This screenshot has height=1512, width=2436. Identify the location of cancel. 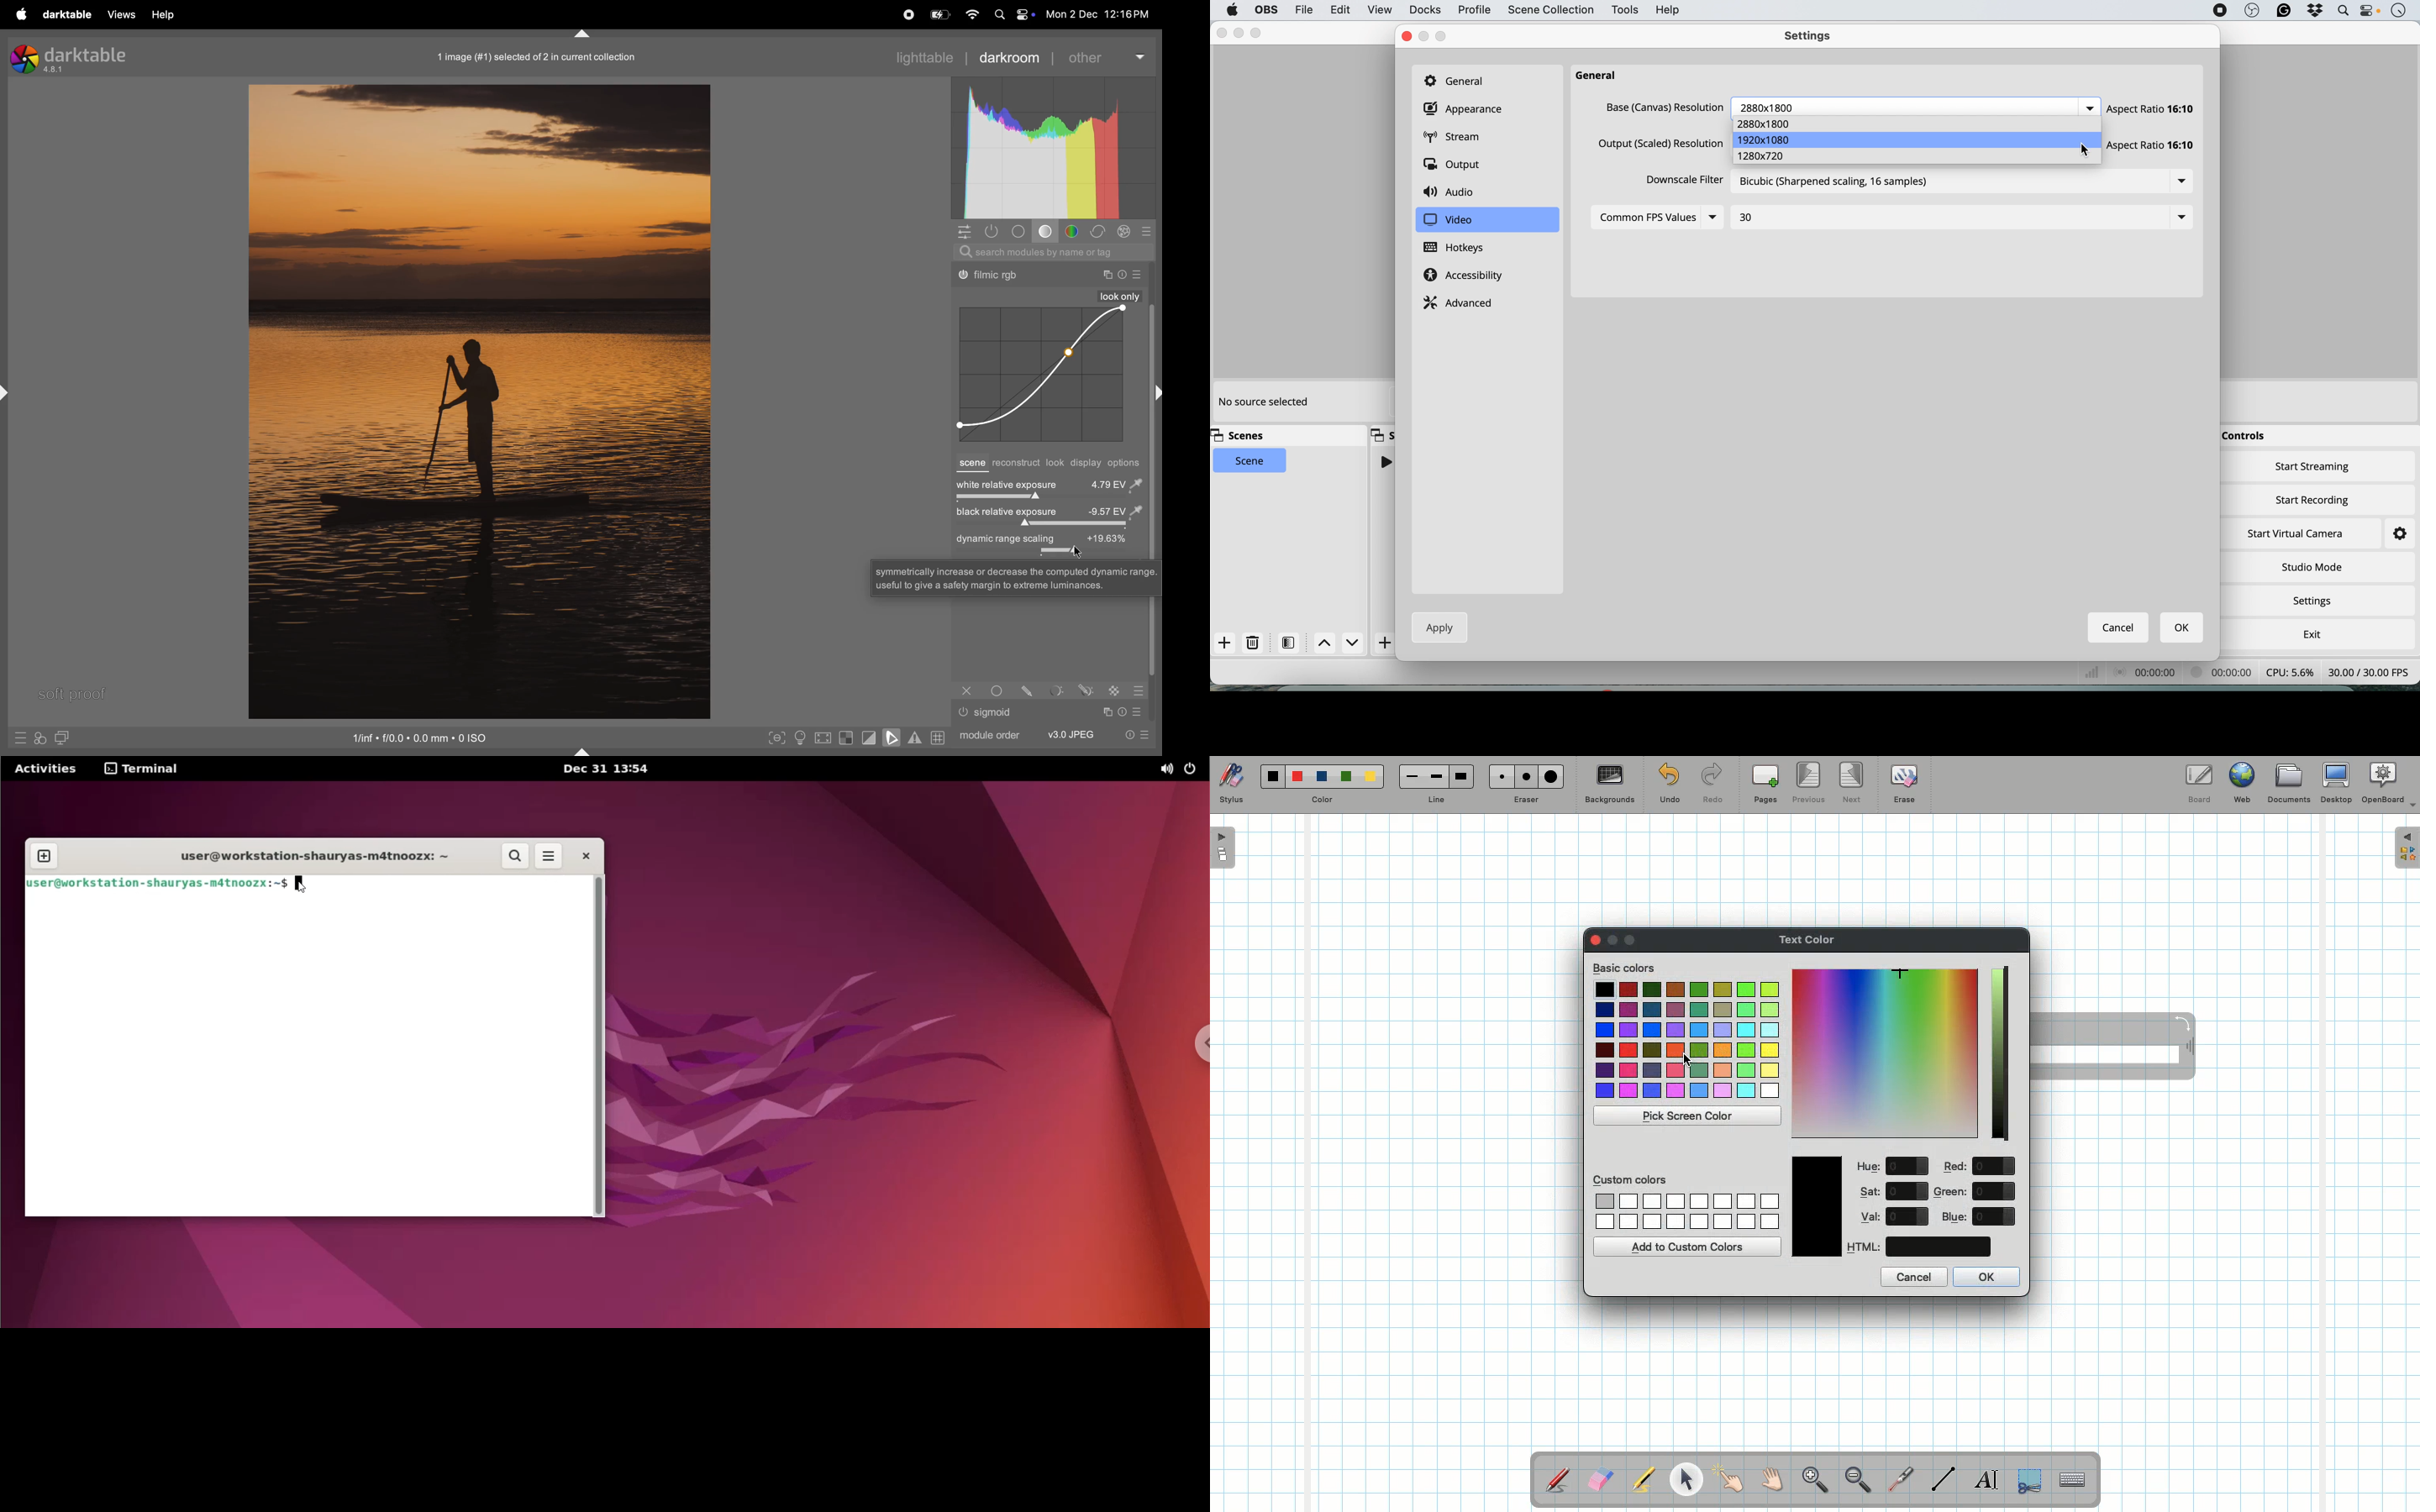
(2119, 627).